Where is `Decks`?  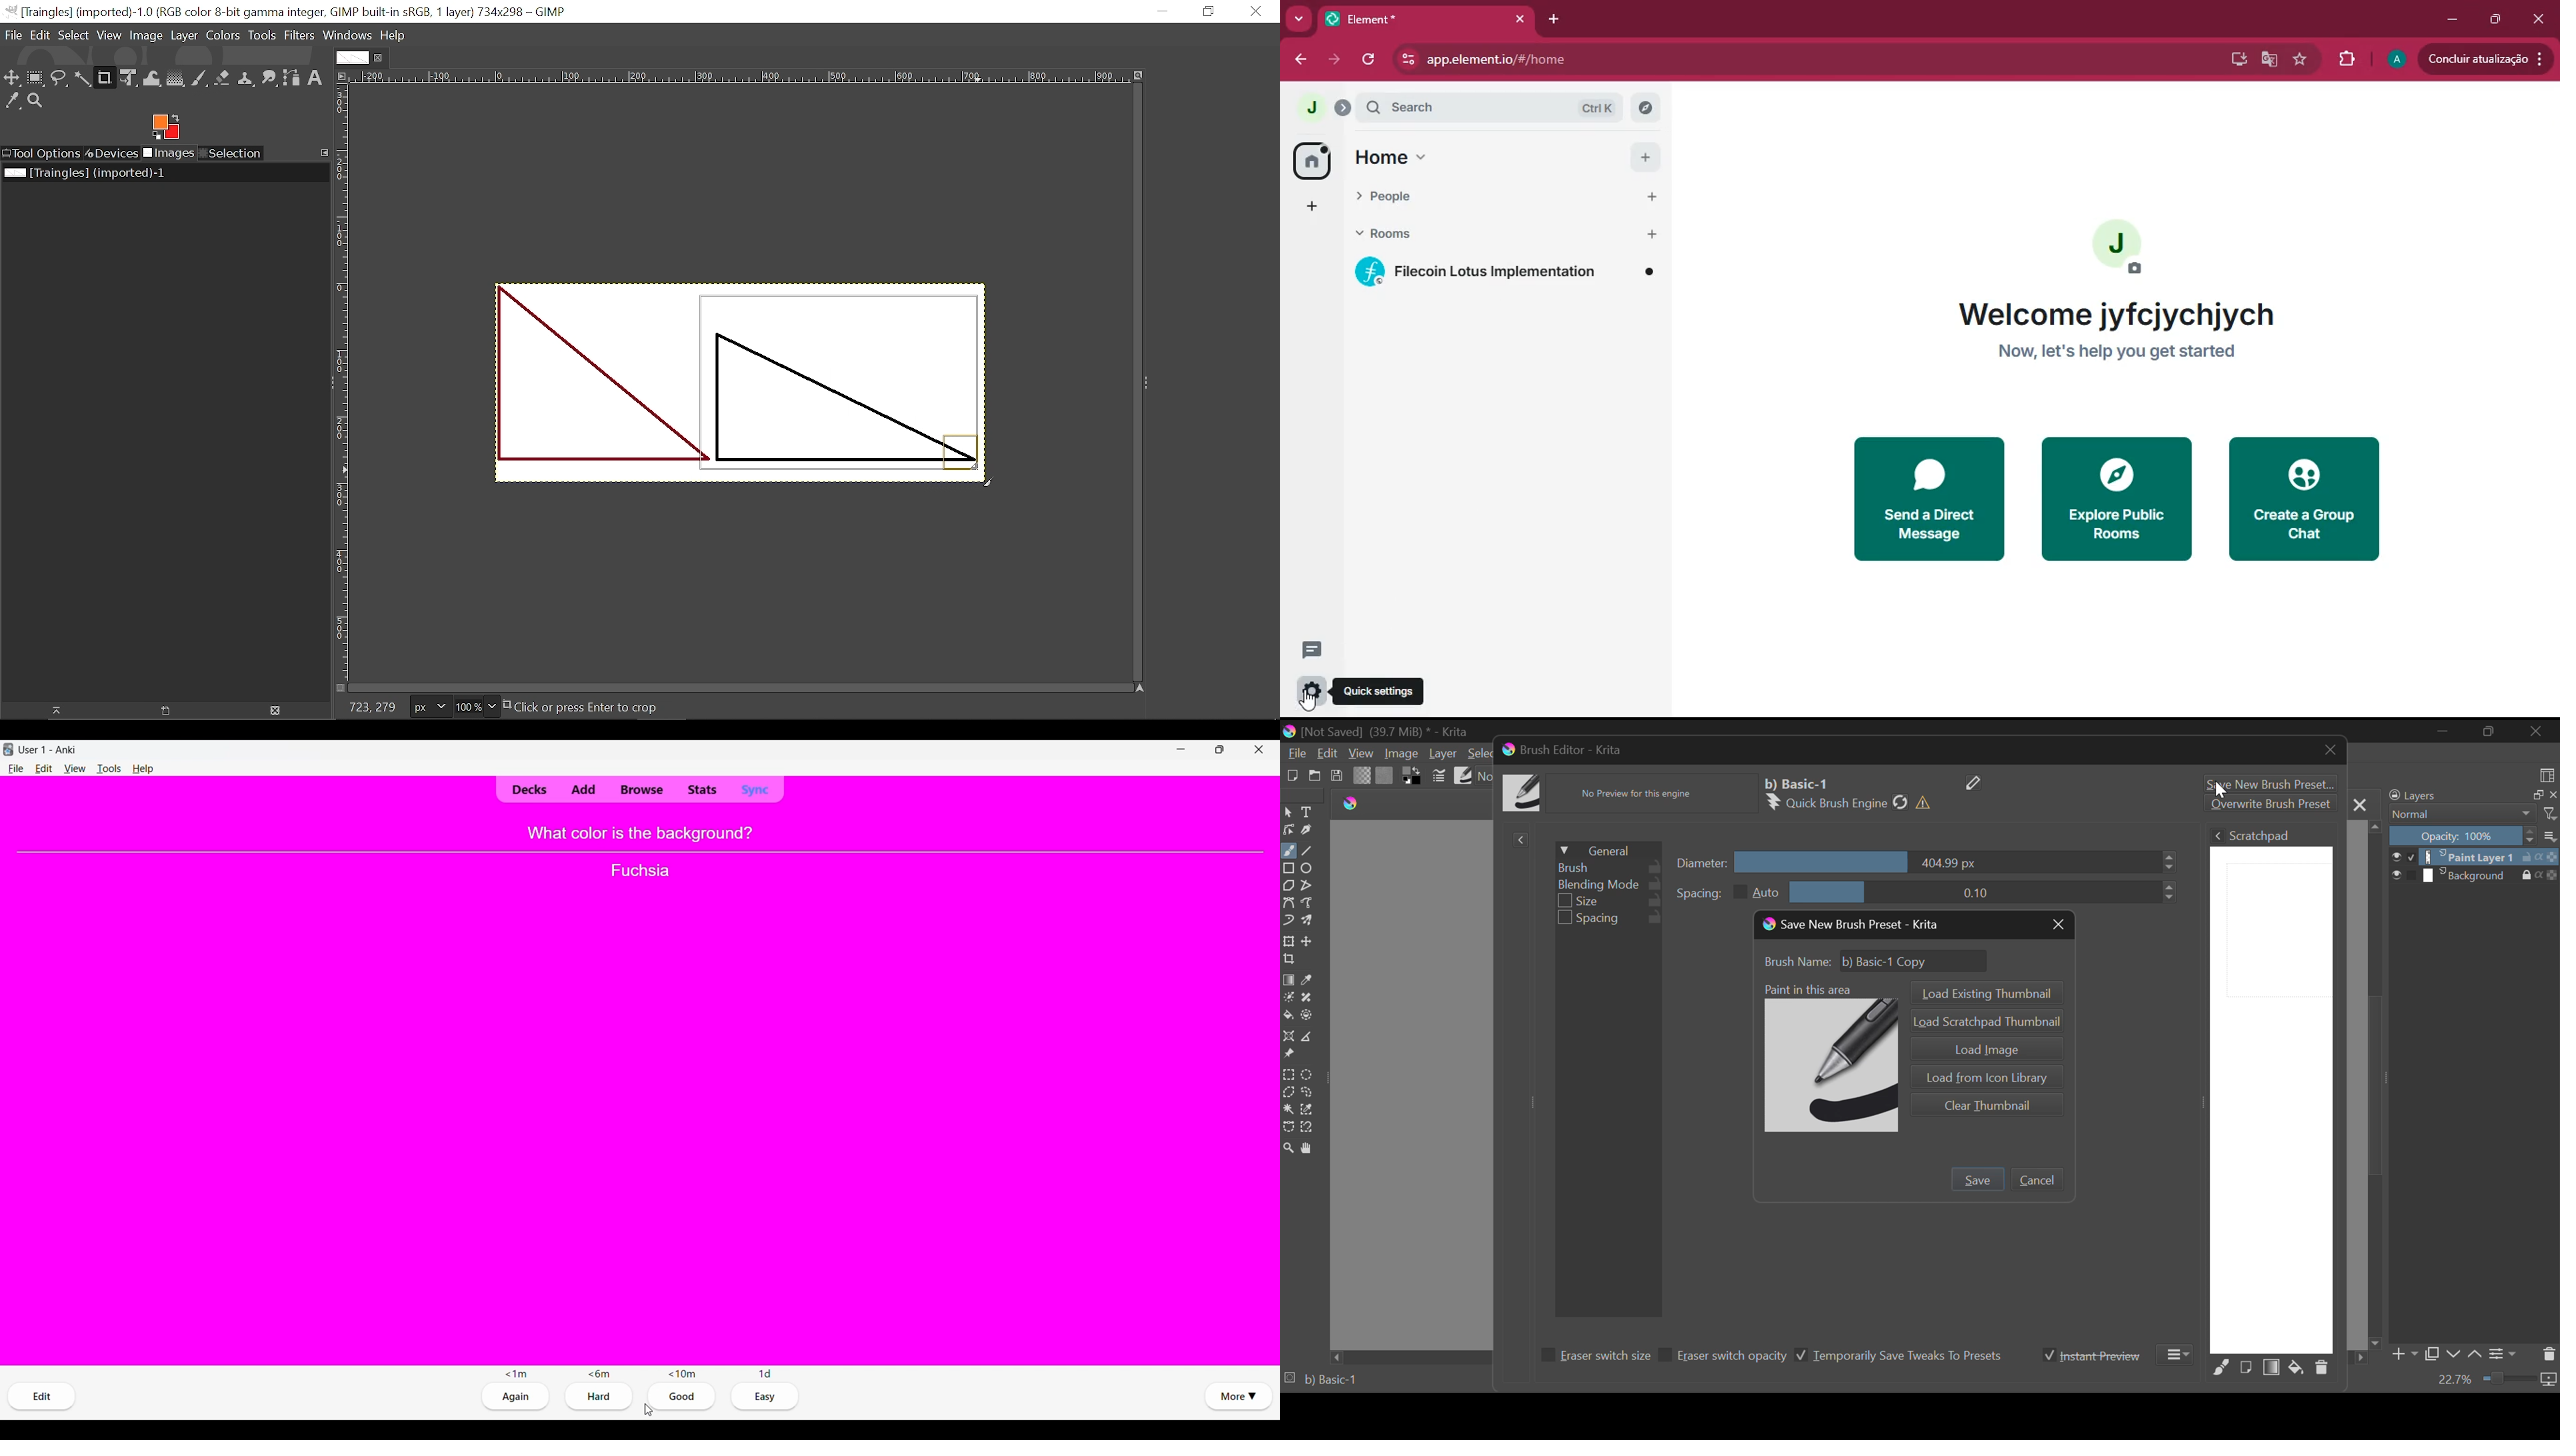
Decks is located at coordinates (529, 791).